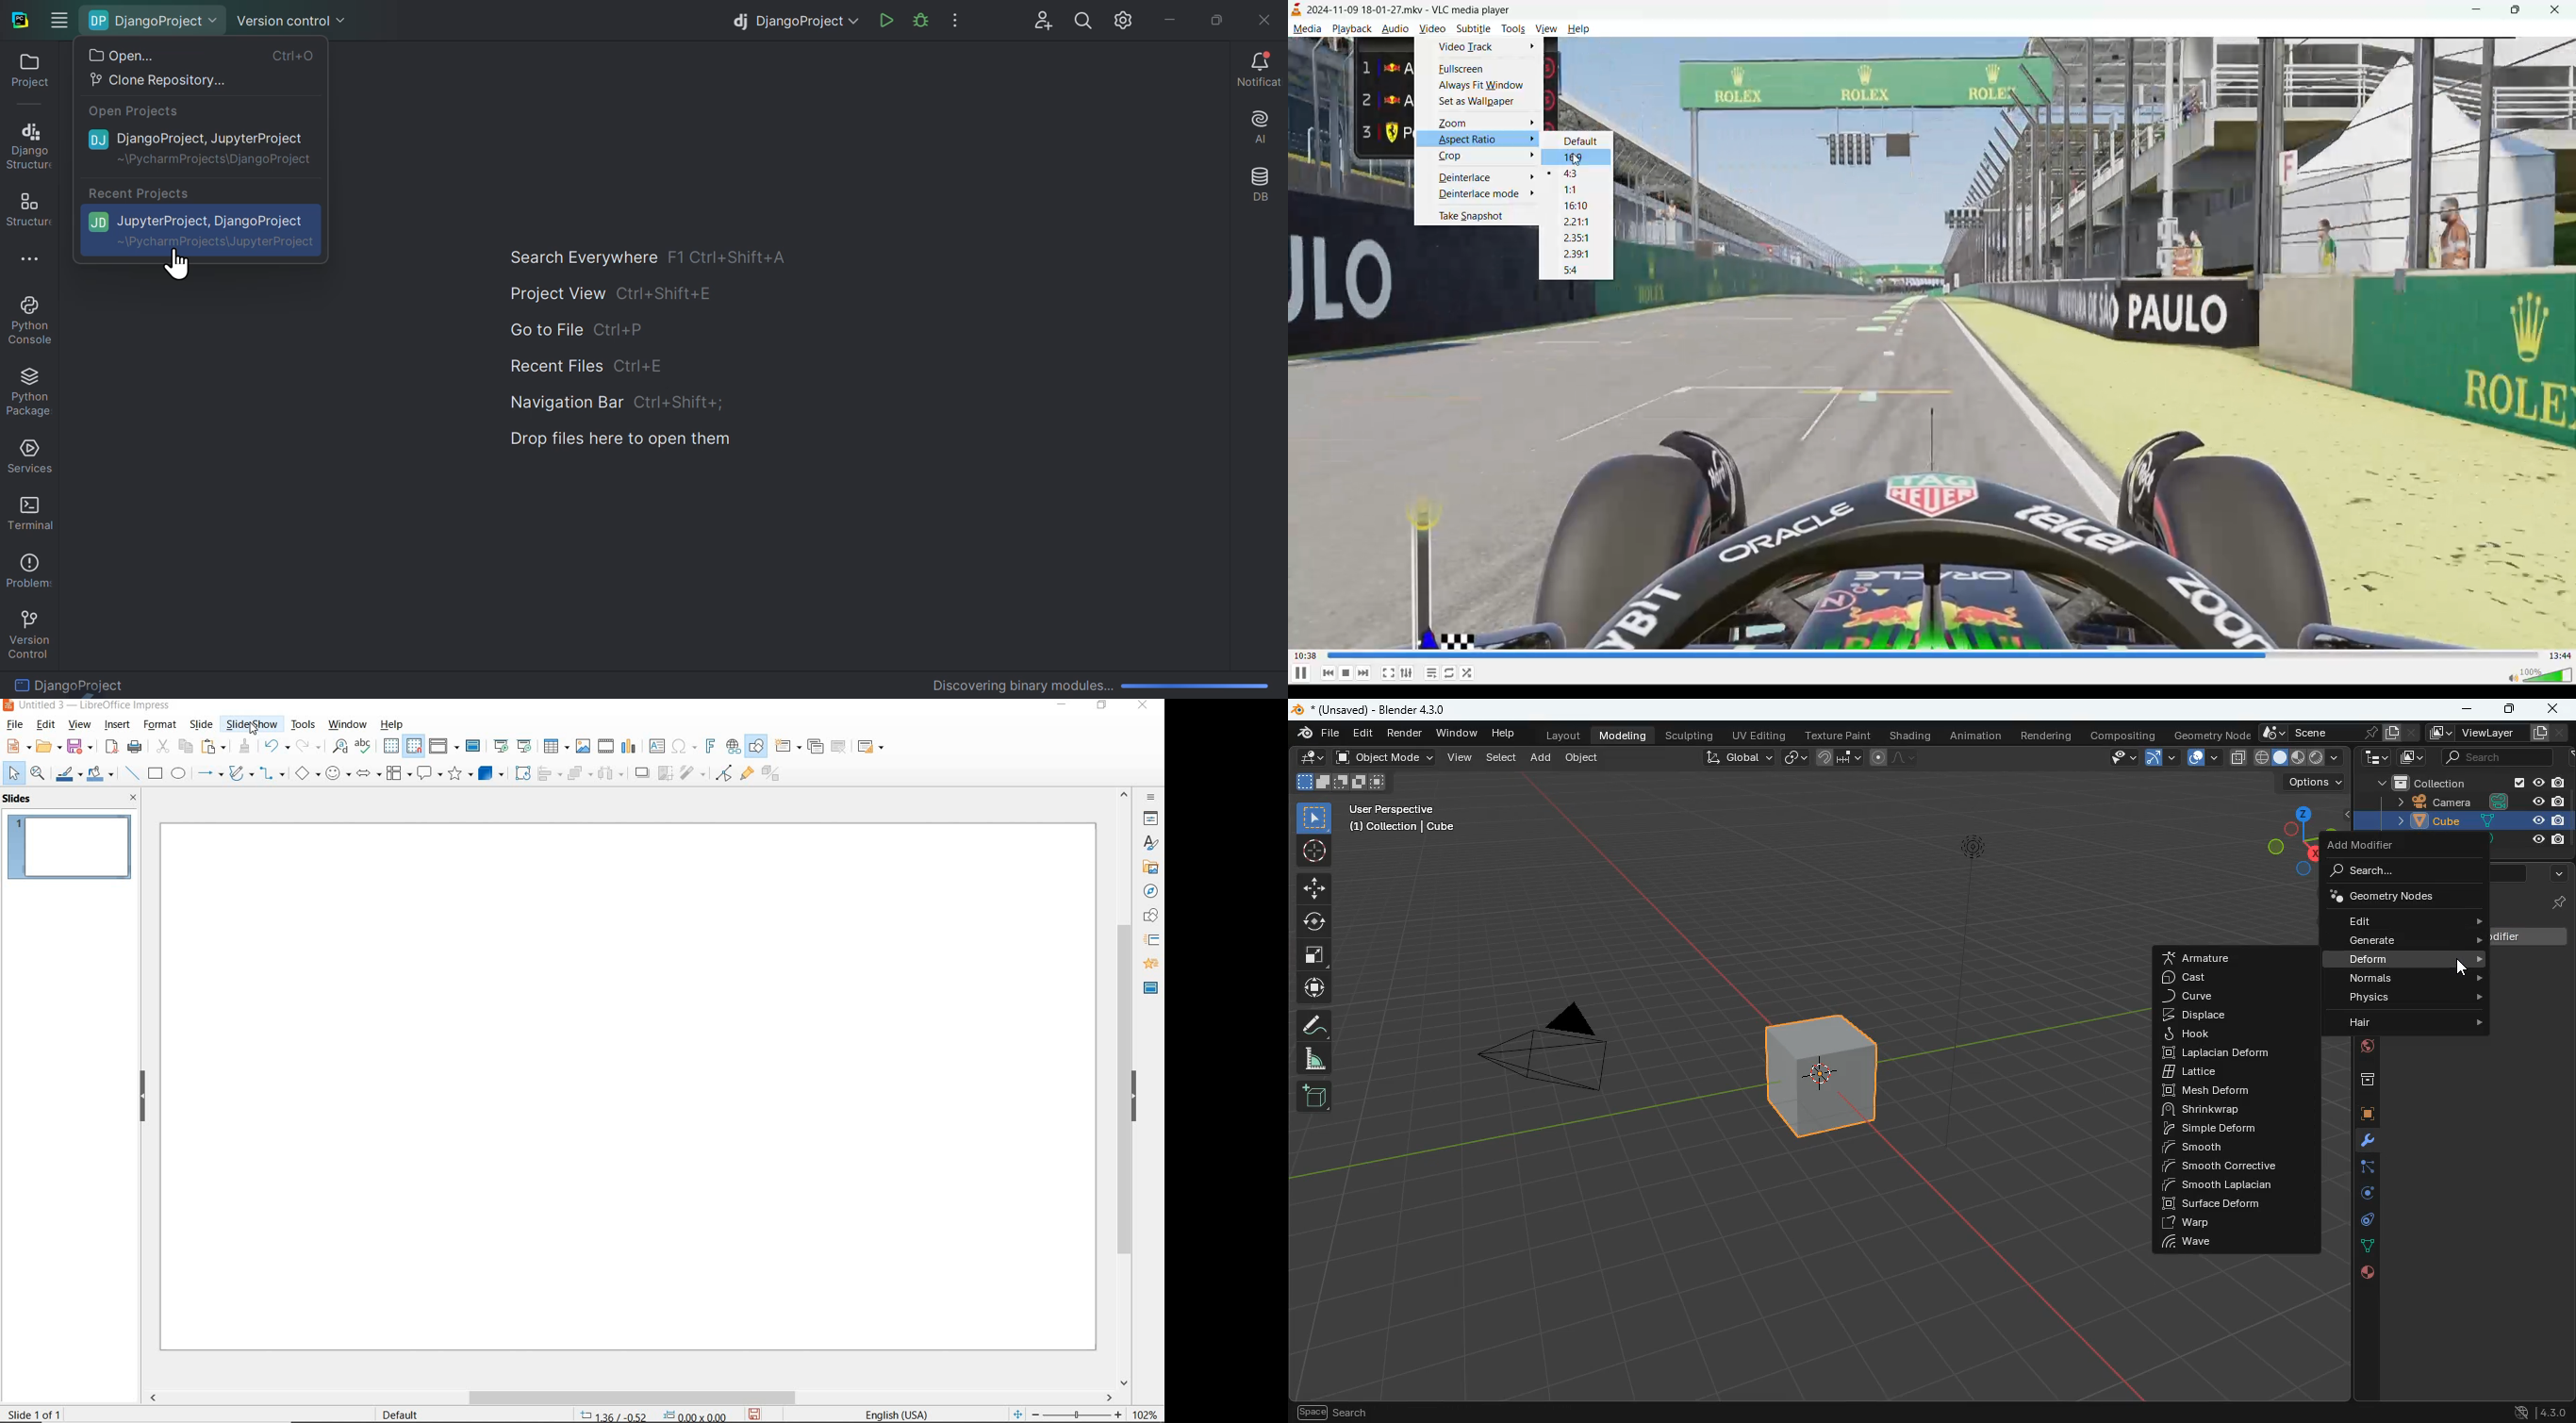 Image resolution: width=2576 pixels, height=1428 pixels. I want to click on curve, so click(2210, 998).